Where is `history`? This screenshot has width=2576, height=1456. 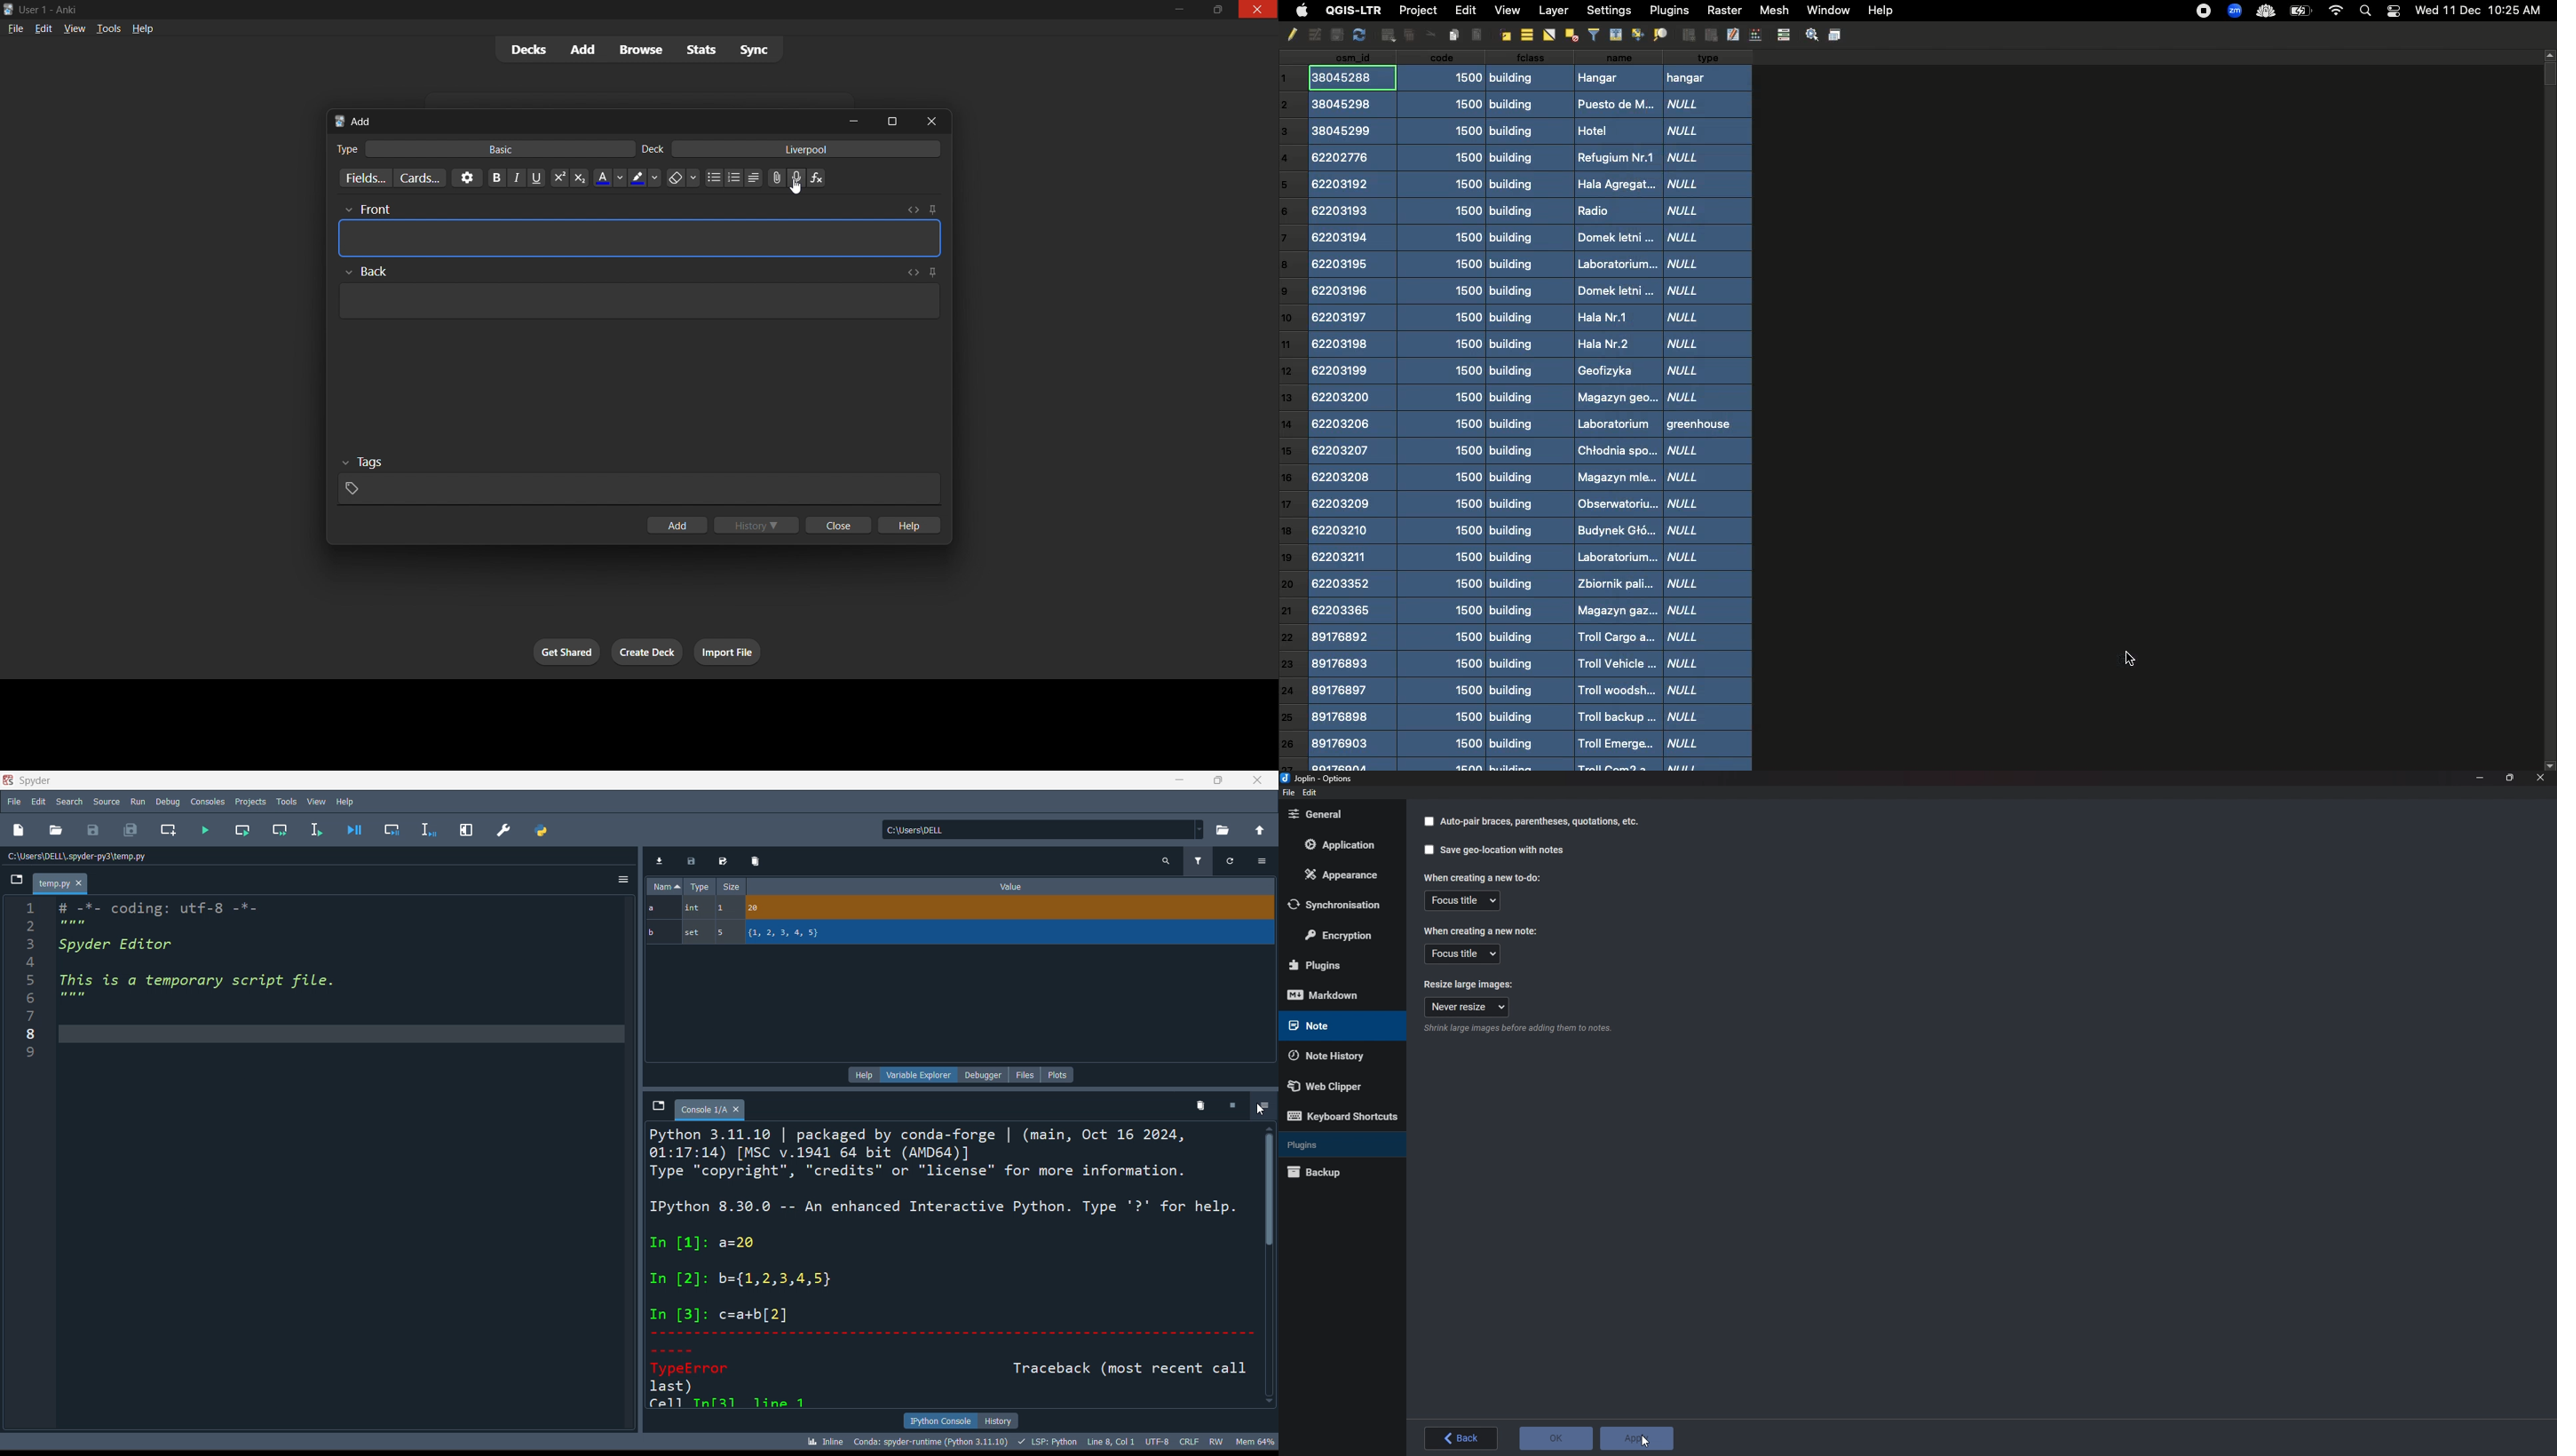 history is located at coordinates (999, 1420).